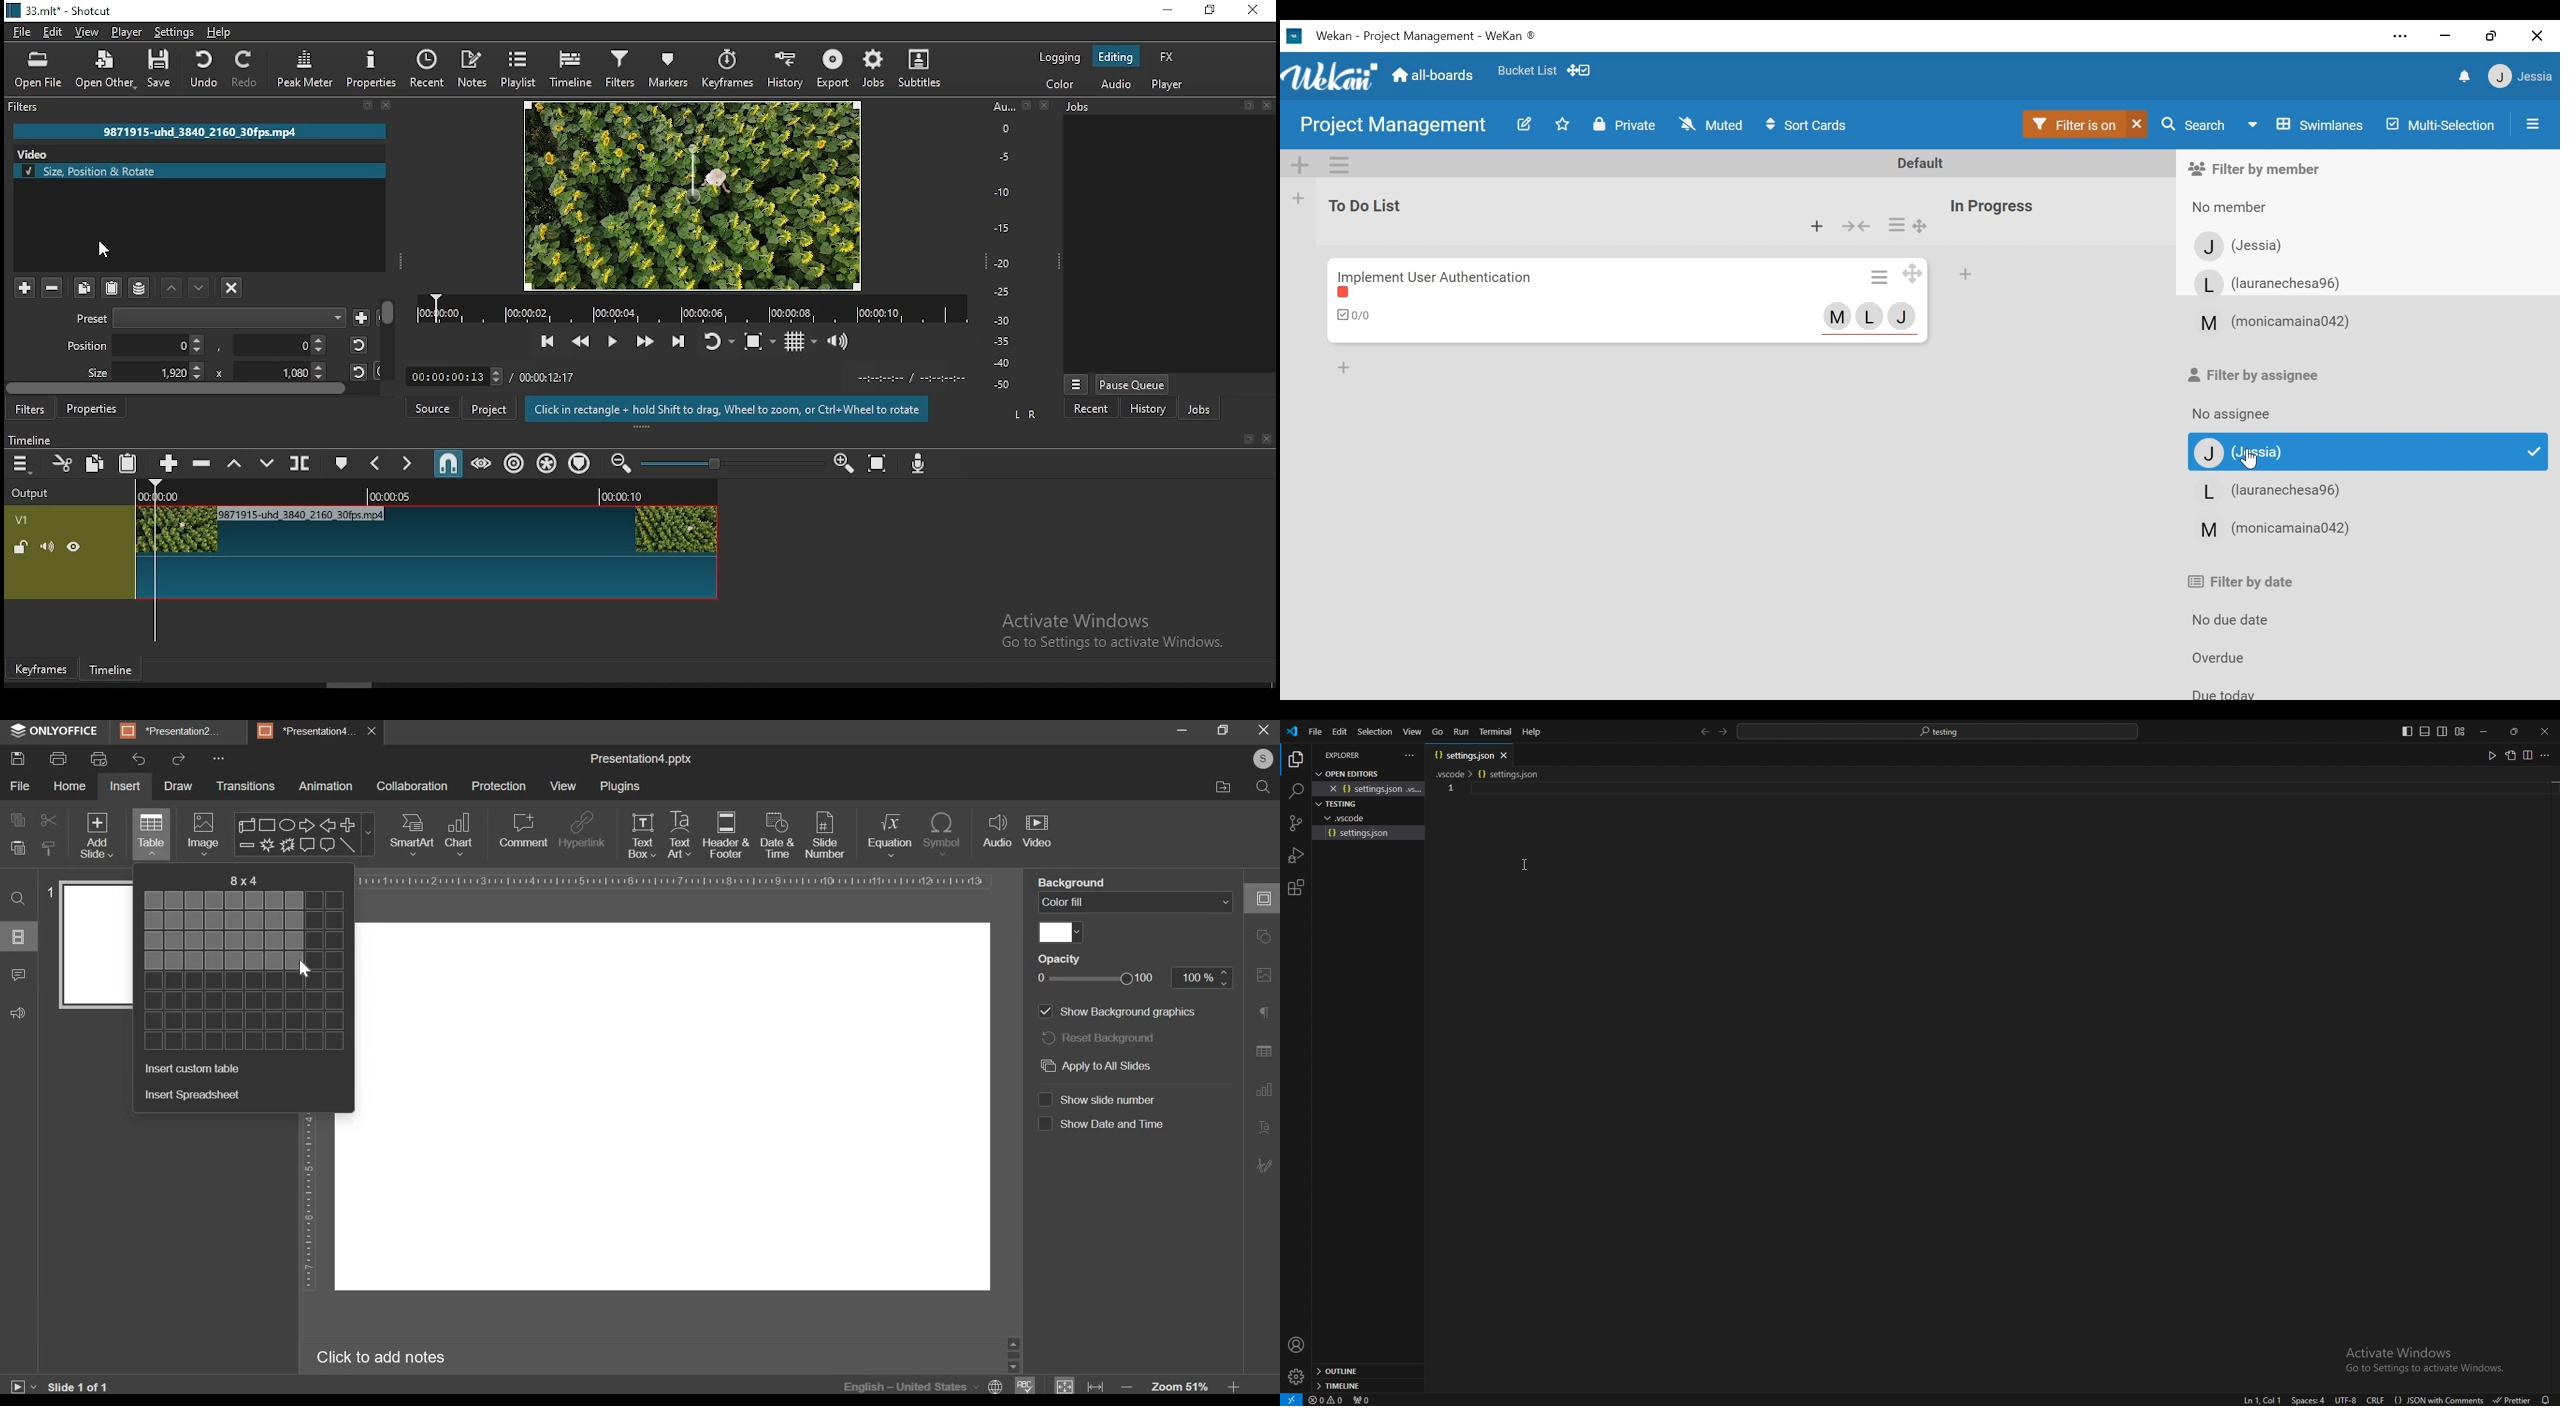  I want to click on ripple, so click(514, 461).